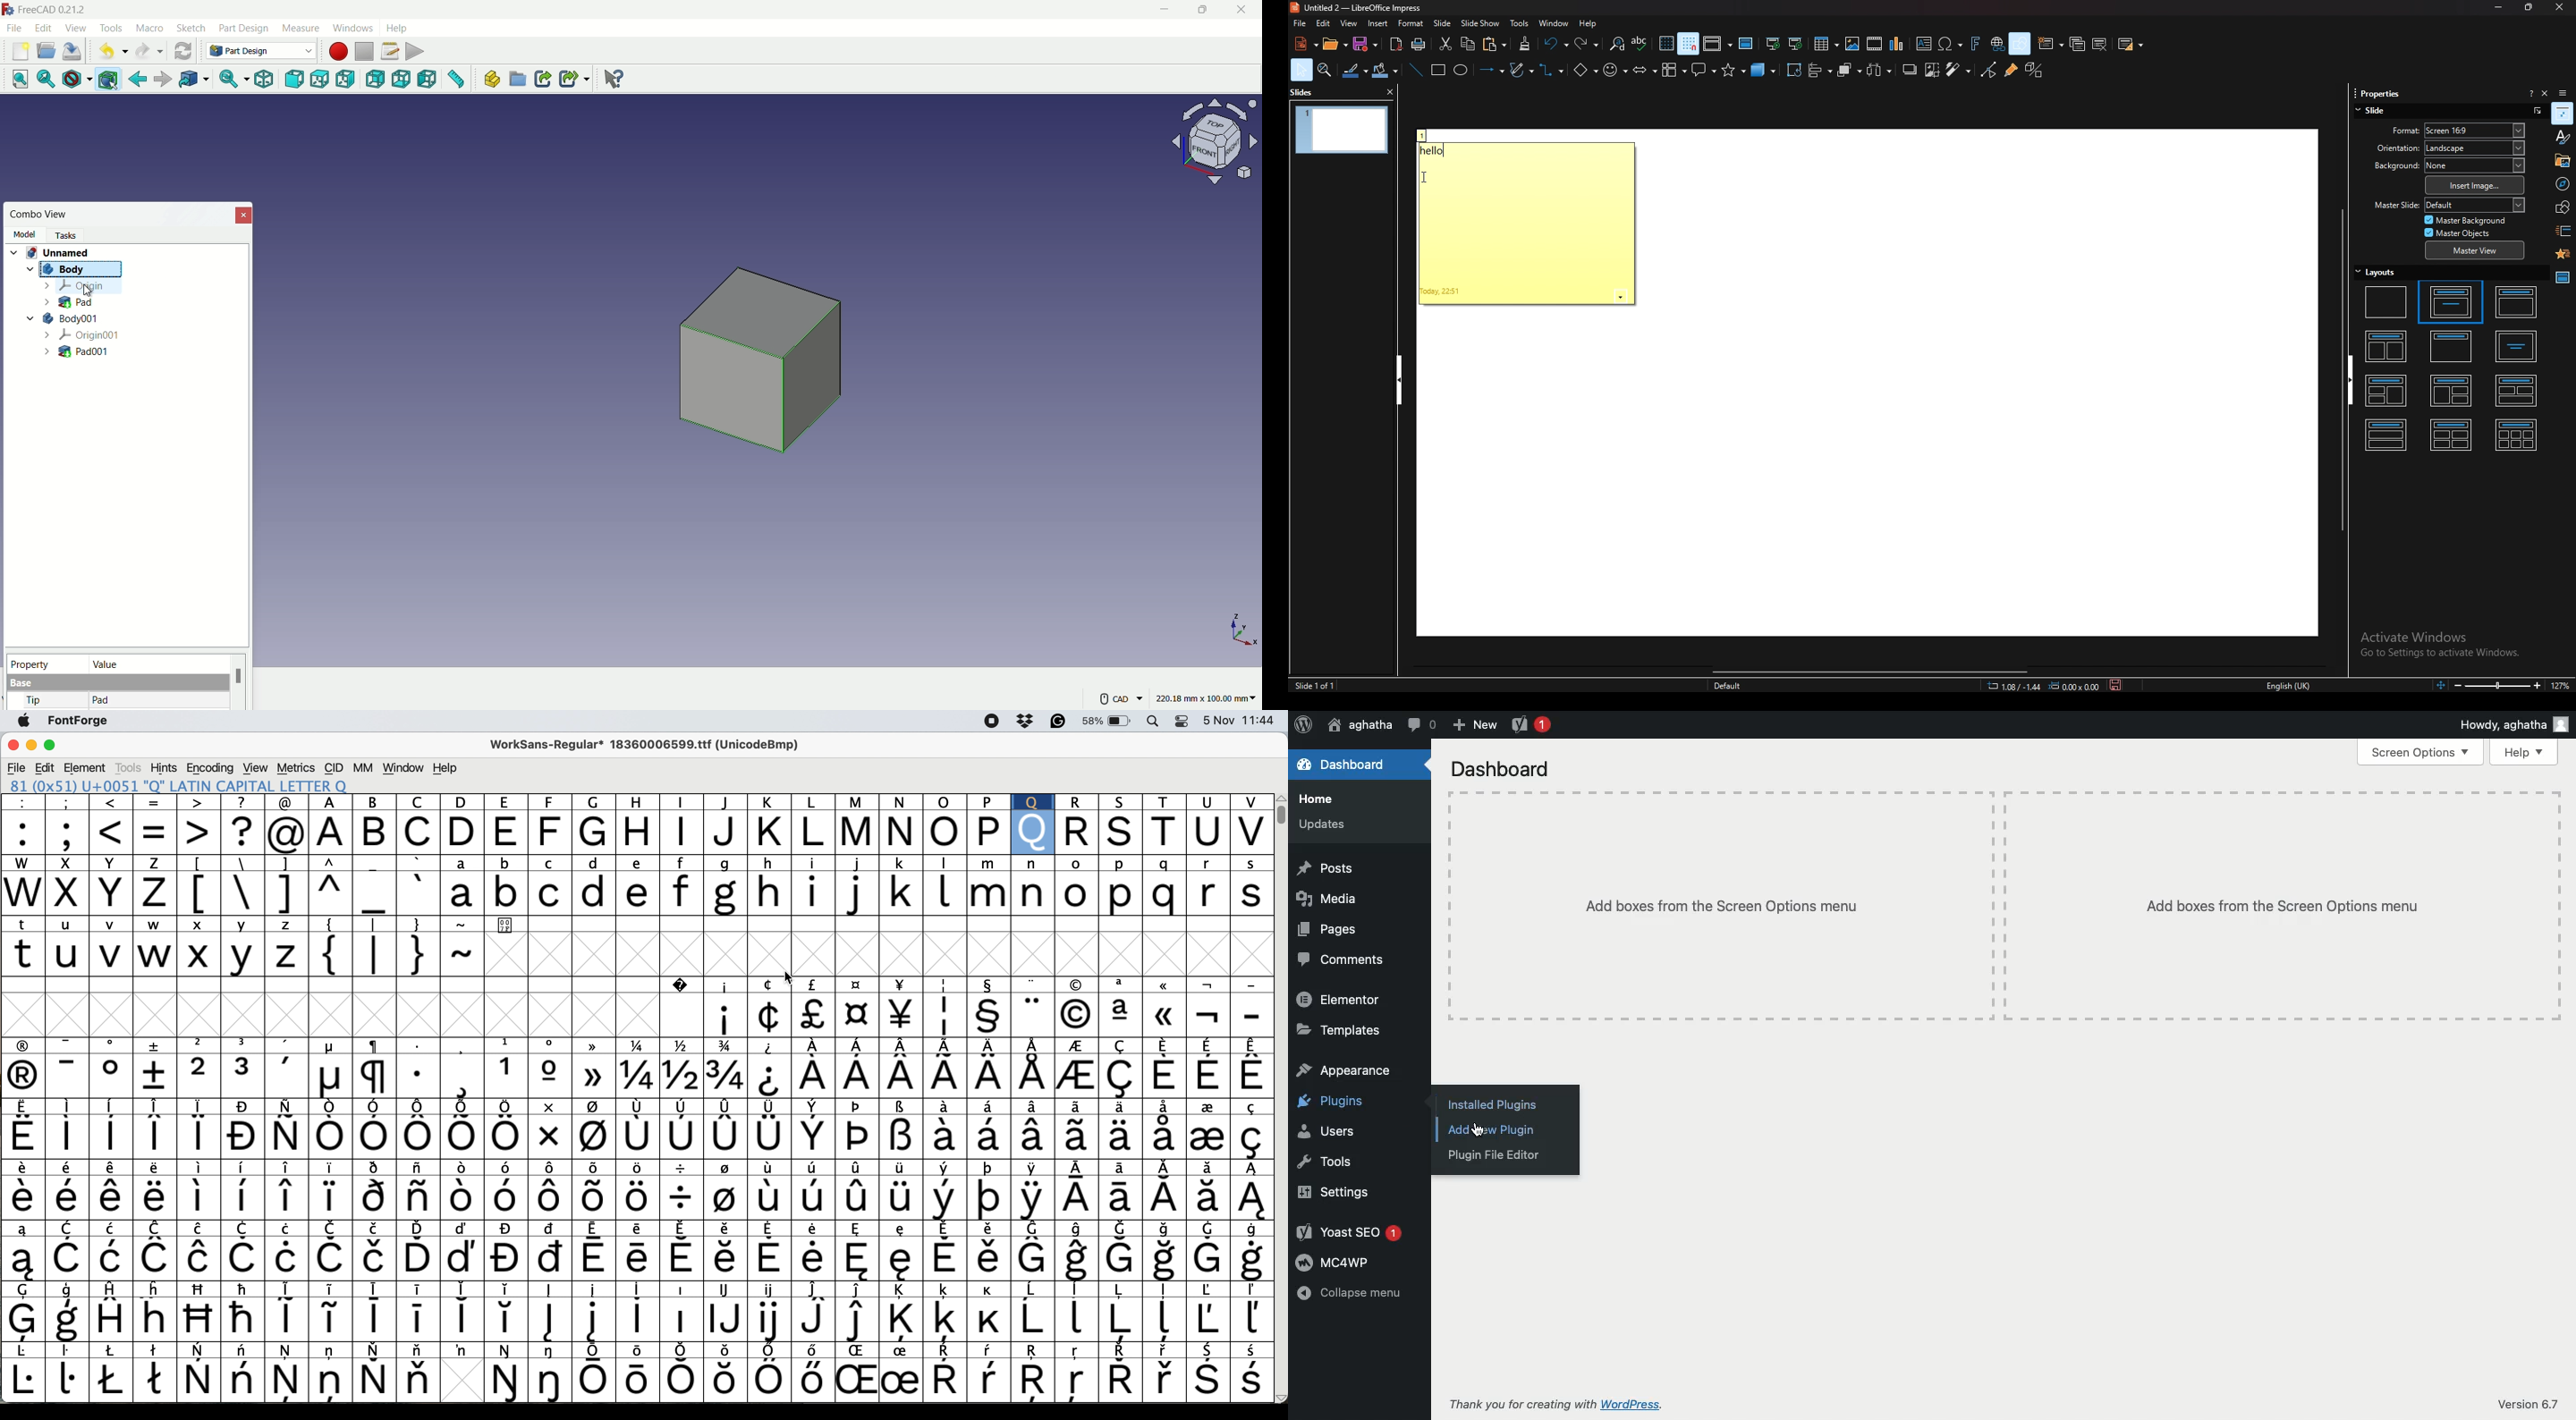  What do you see at coordinates (335, 767) in the screenshot?
I see `cid` at bounding box center [335, 767].